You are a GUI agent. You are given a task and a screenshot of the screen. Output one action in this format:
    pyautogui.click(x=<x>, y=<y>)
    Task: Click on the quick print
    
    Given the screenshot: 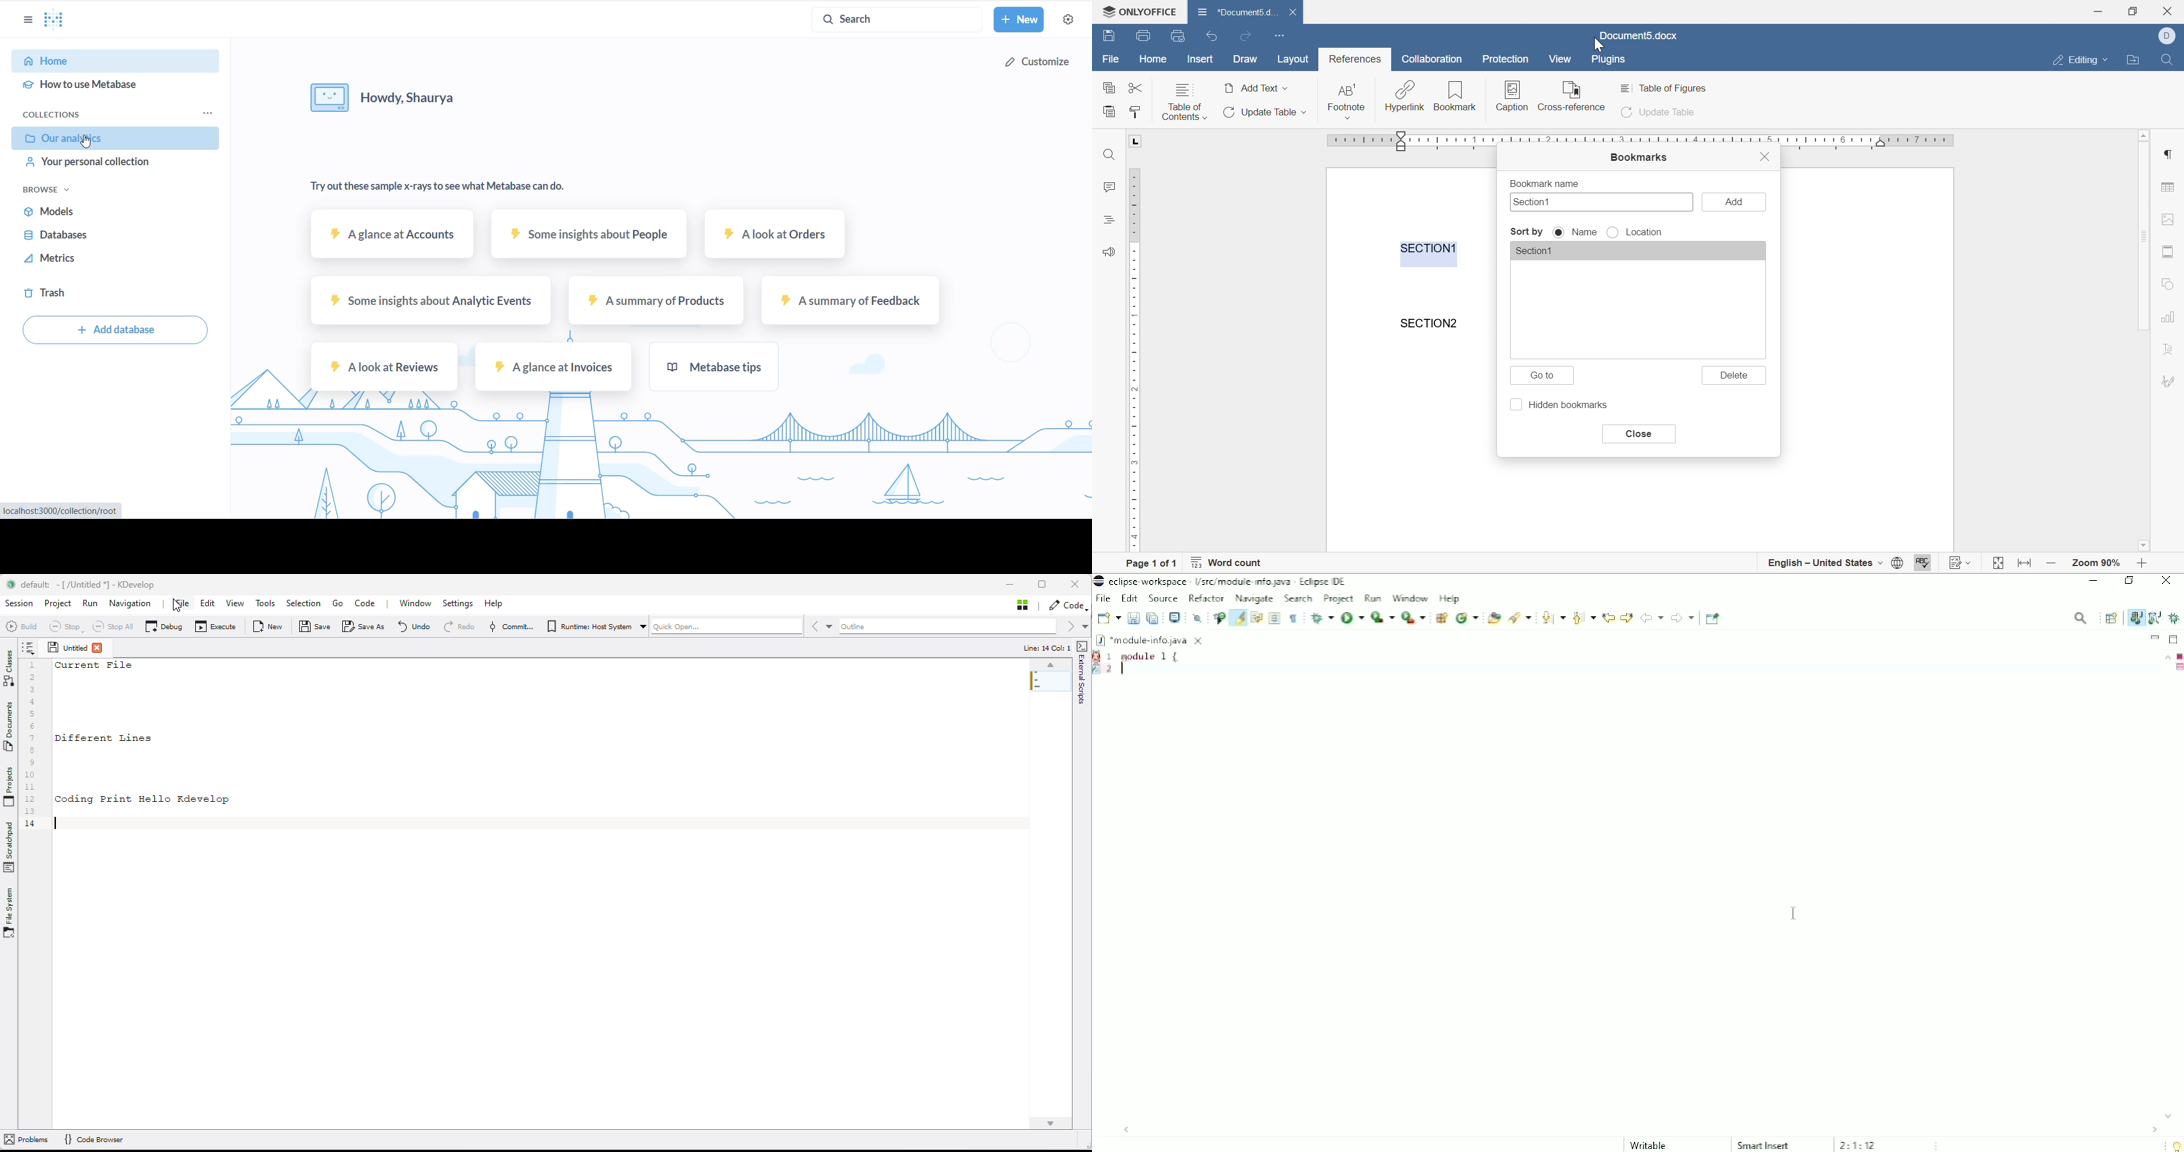 What is the action you would take?
    pyautogui.click(x=1179, y=35)
    